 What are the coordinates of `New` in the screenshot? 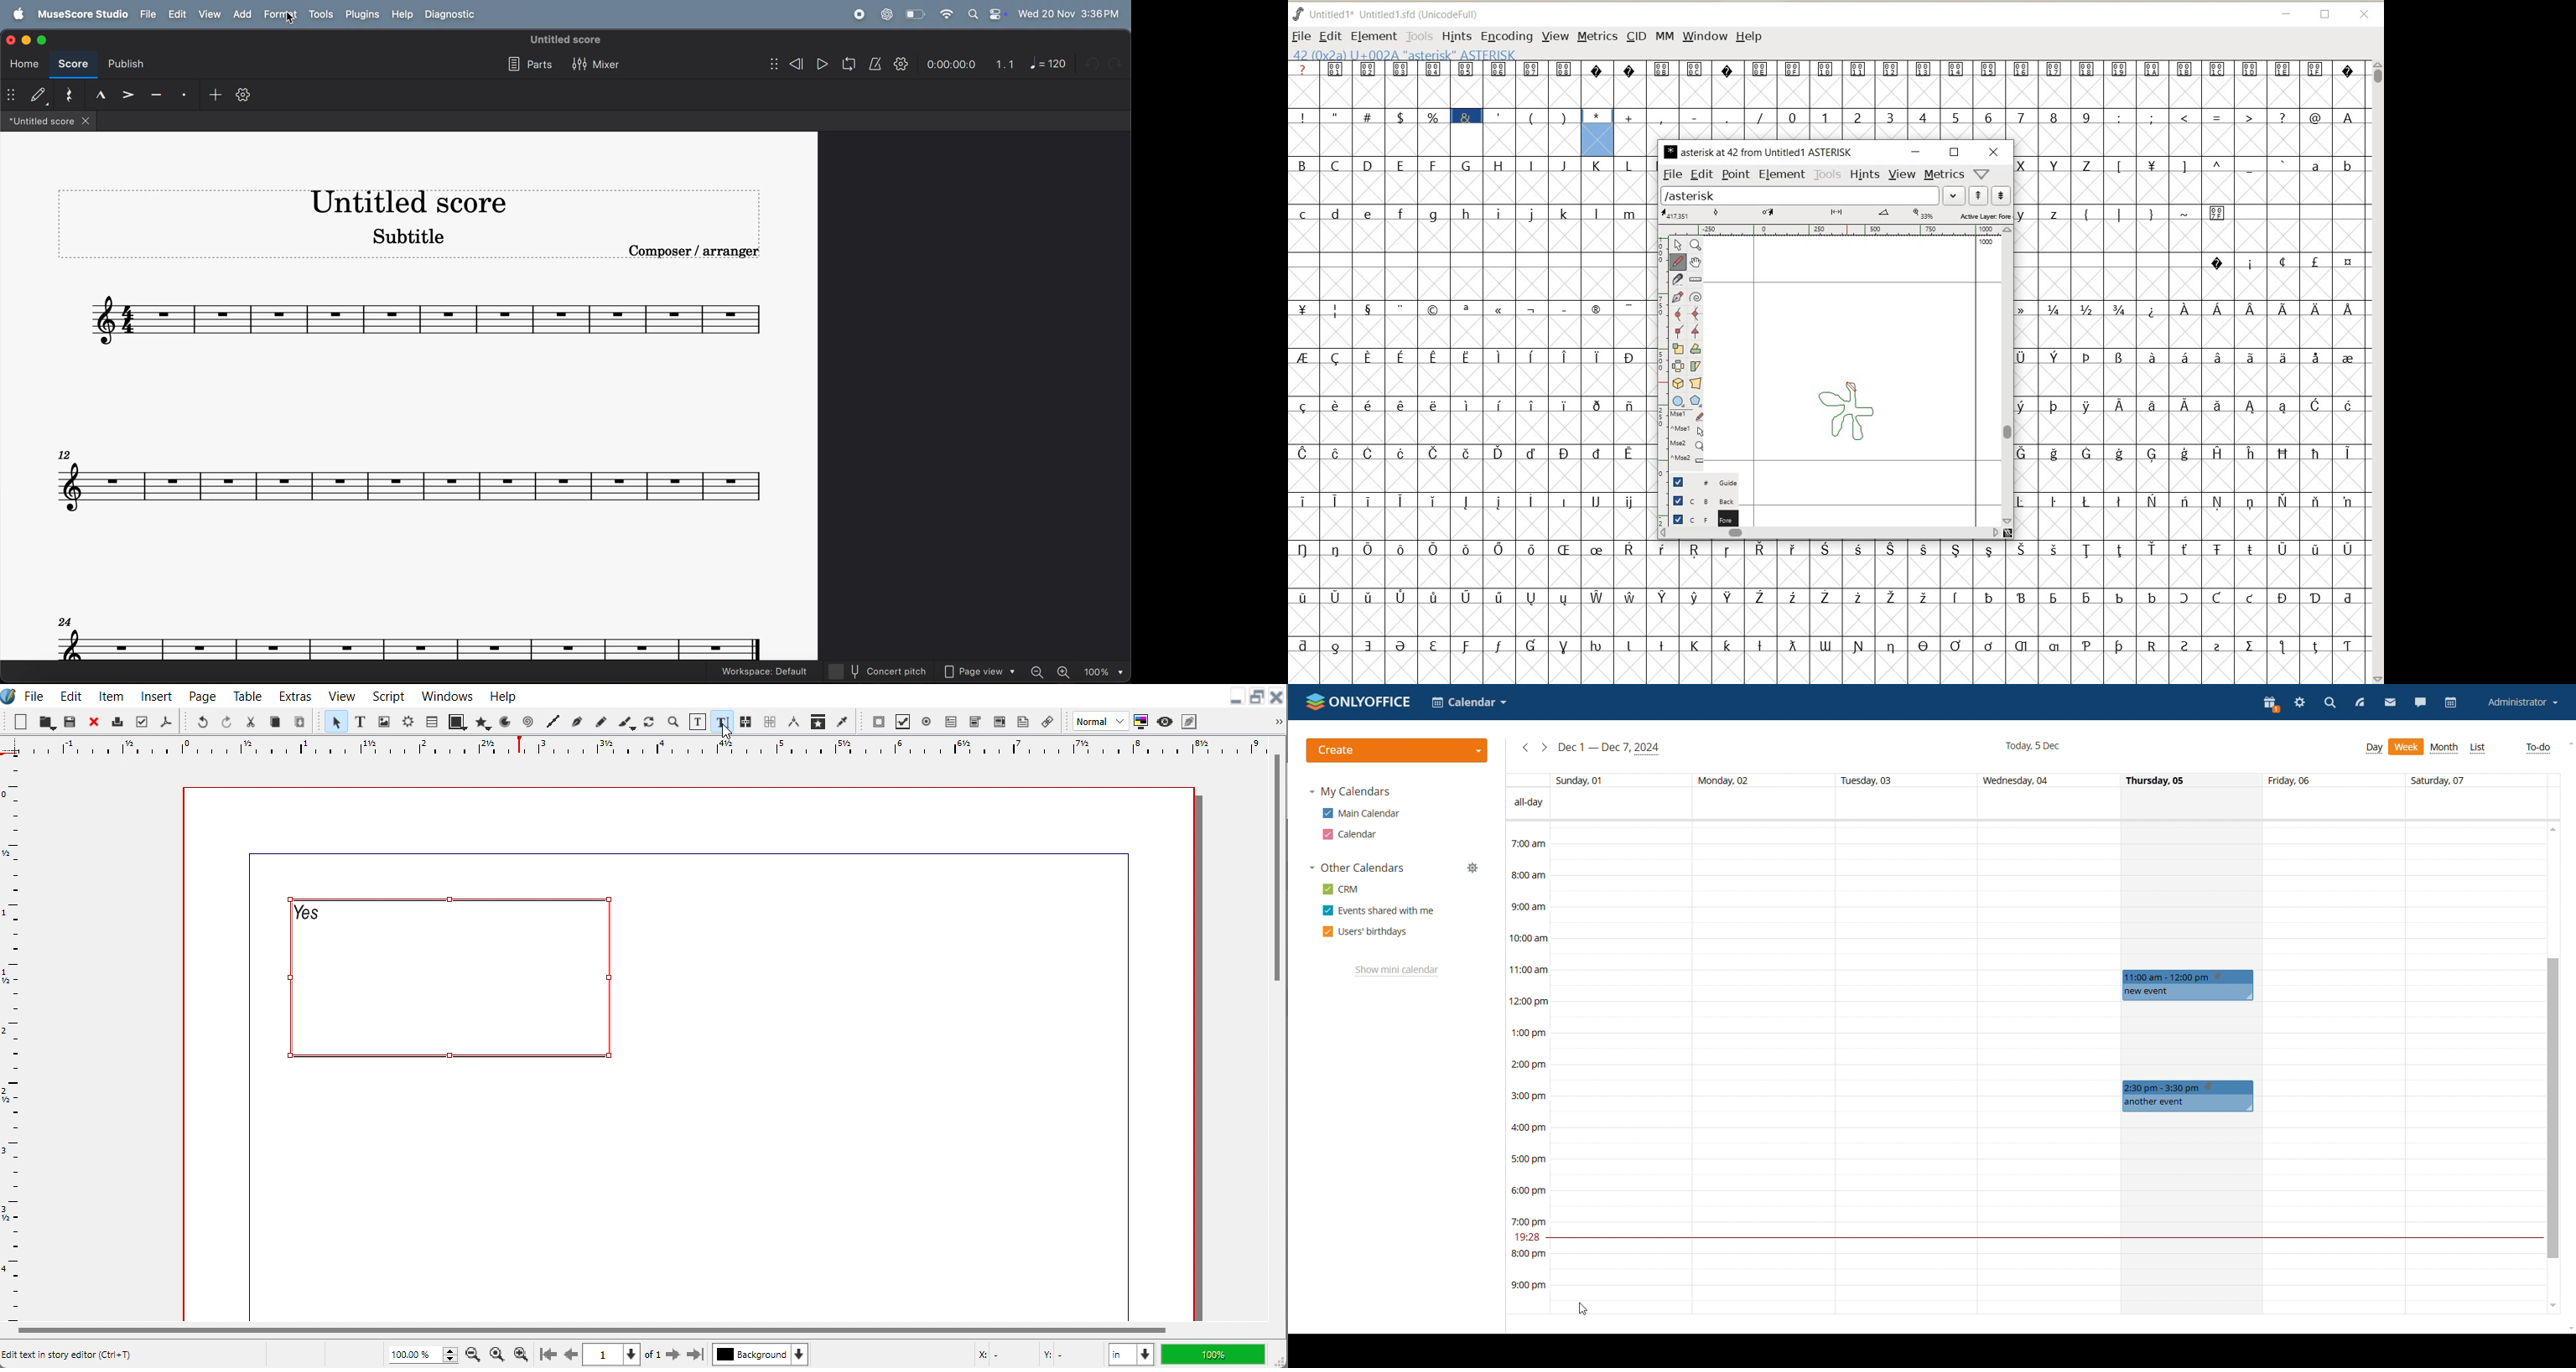 It's located at (21, 722).